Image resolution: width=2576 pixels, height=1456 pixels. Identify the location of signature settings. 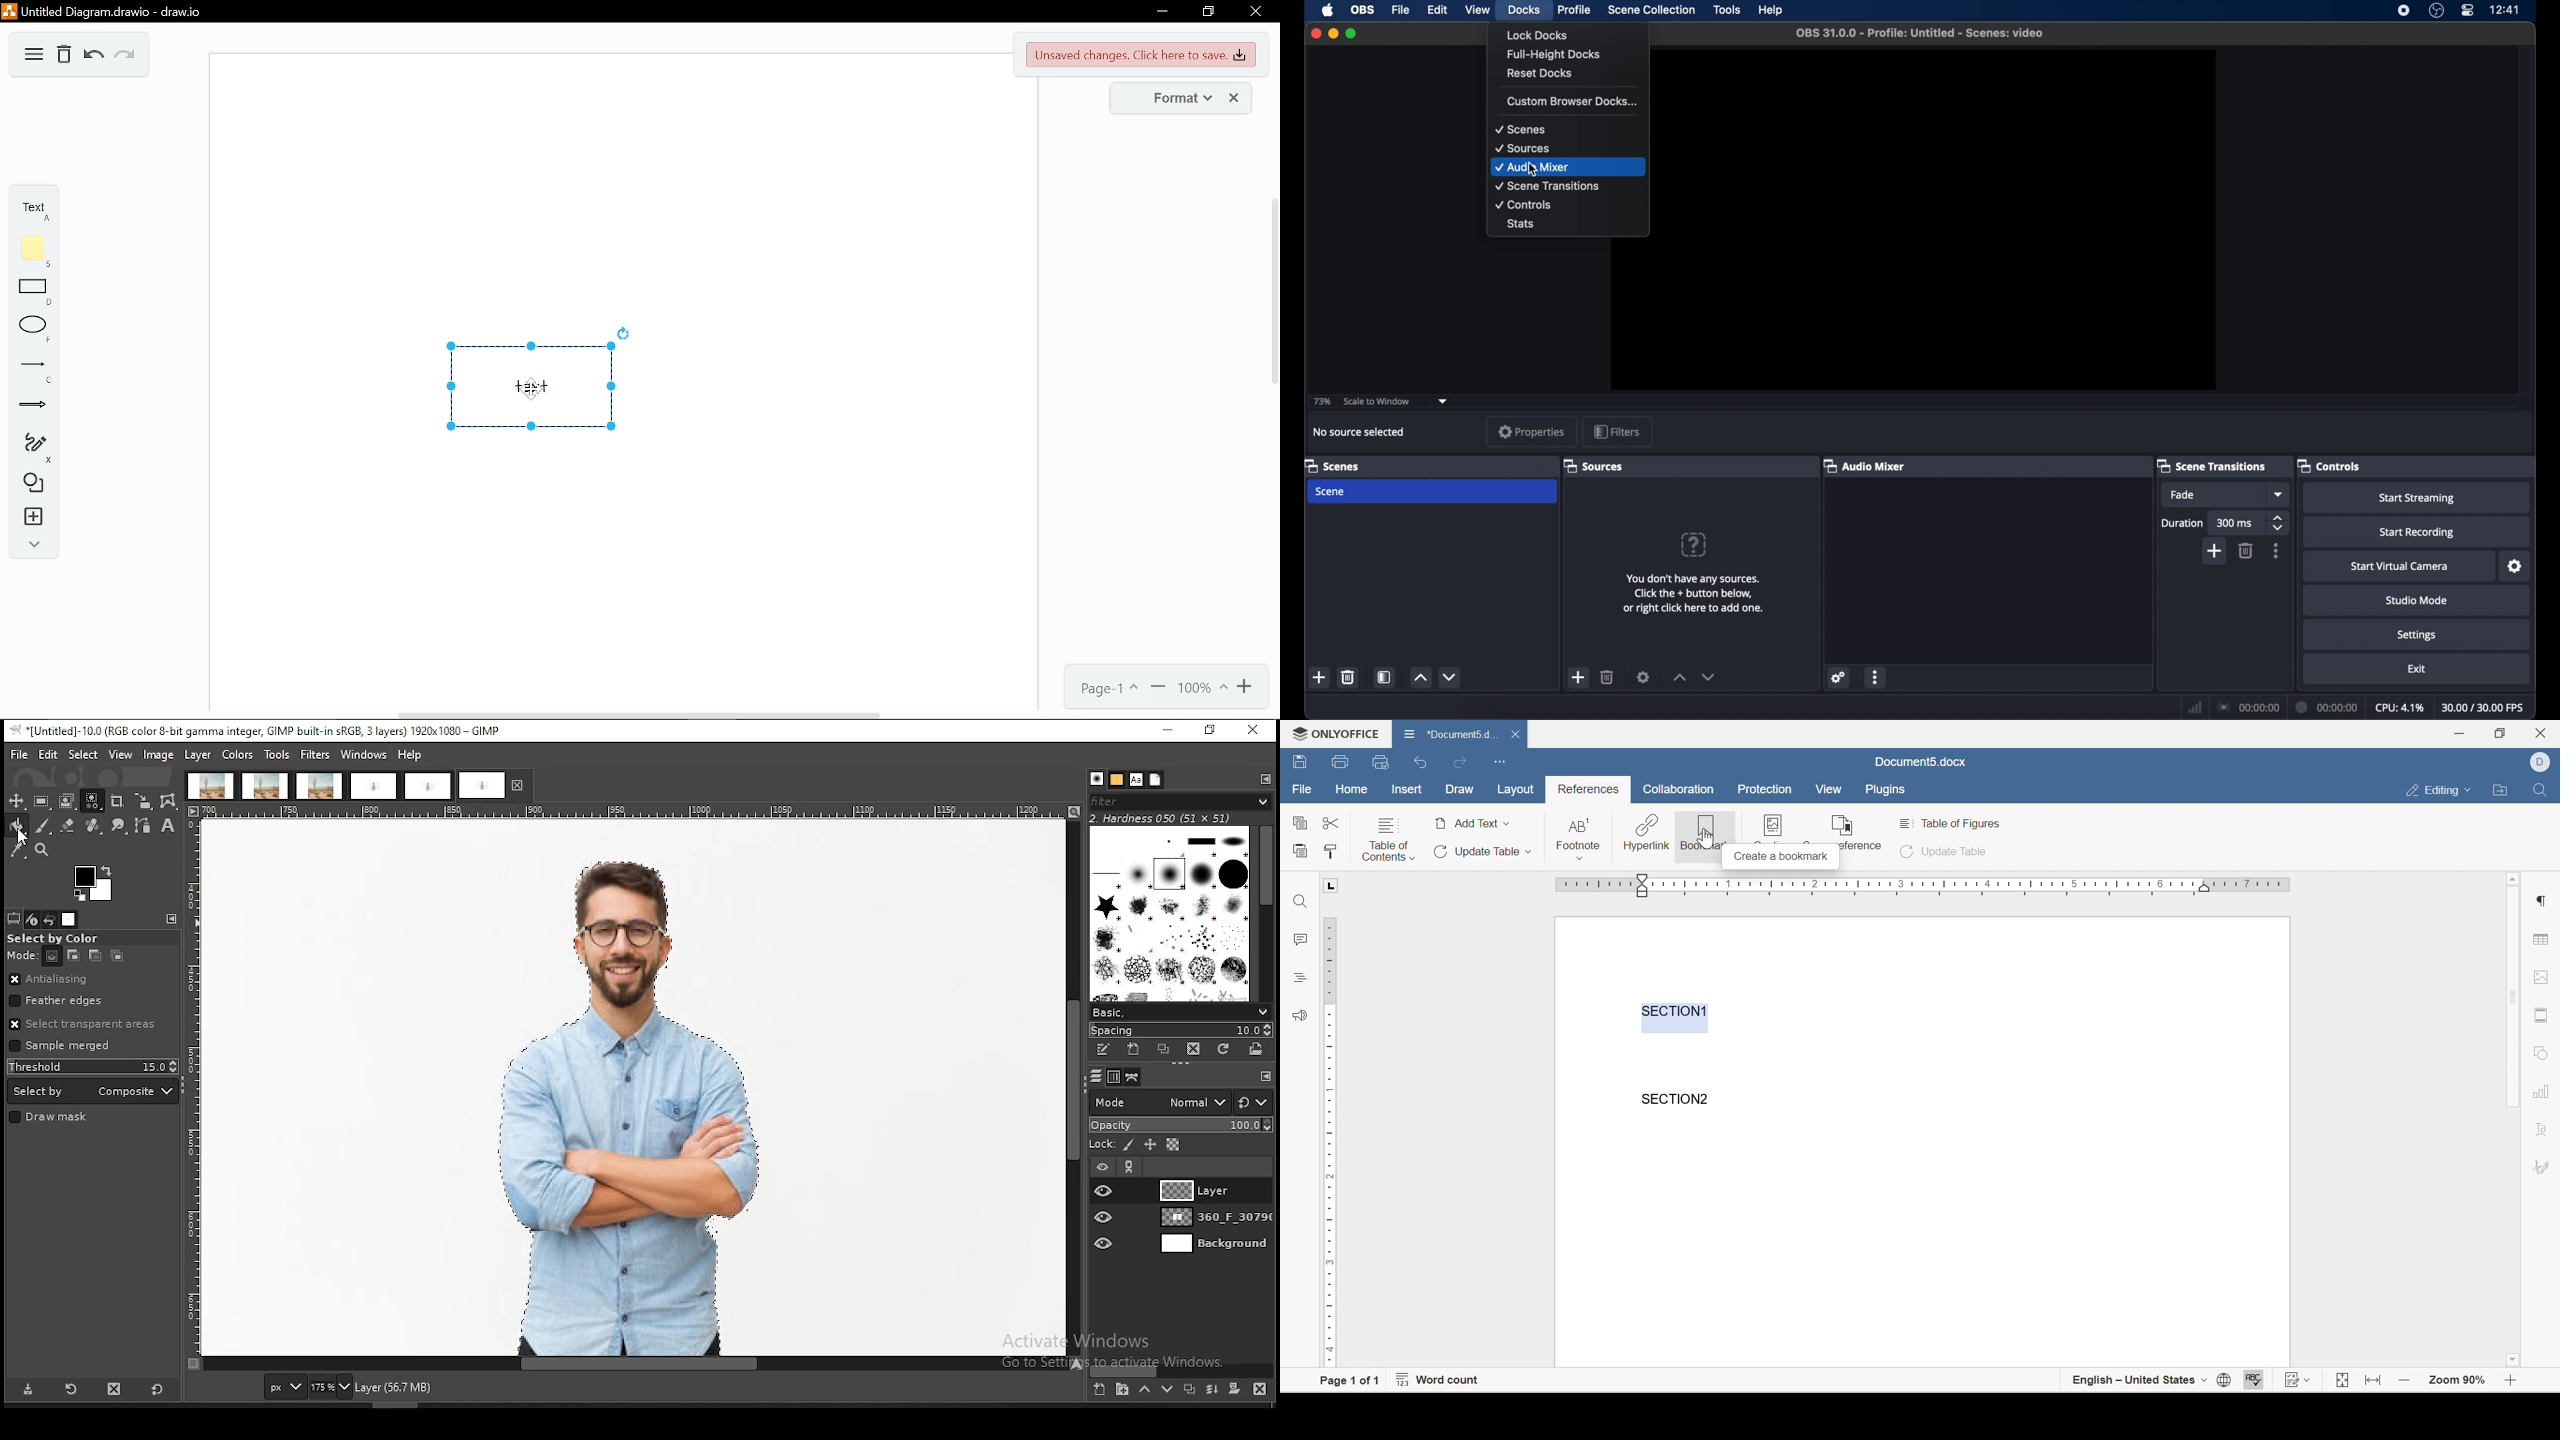
(2544, 1167).